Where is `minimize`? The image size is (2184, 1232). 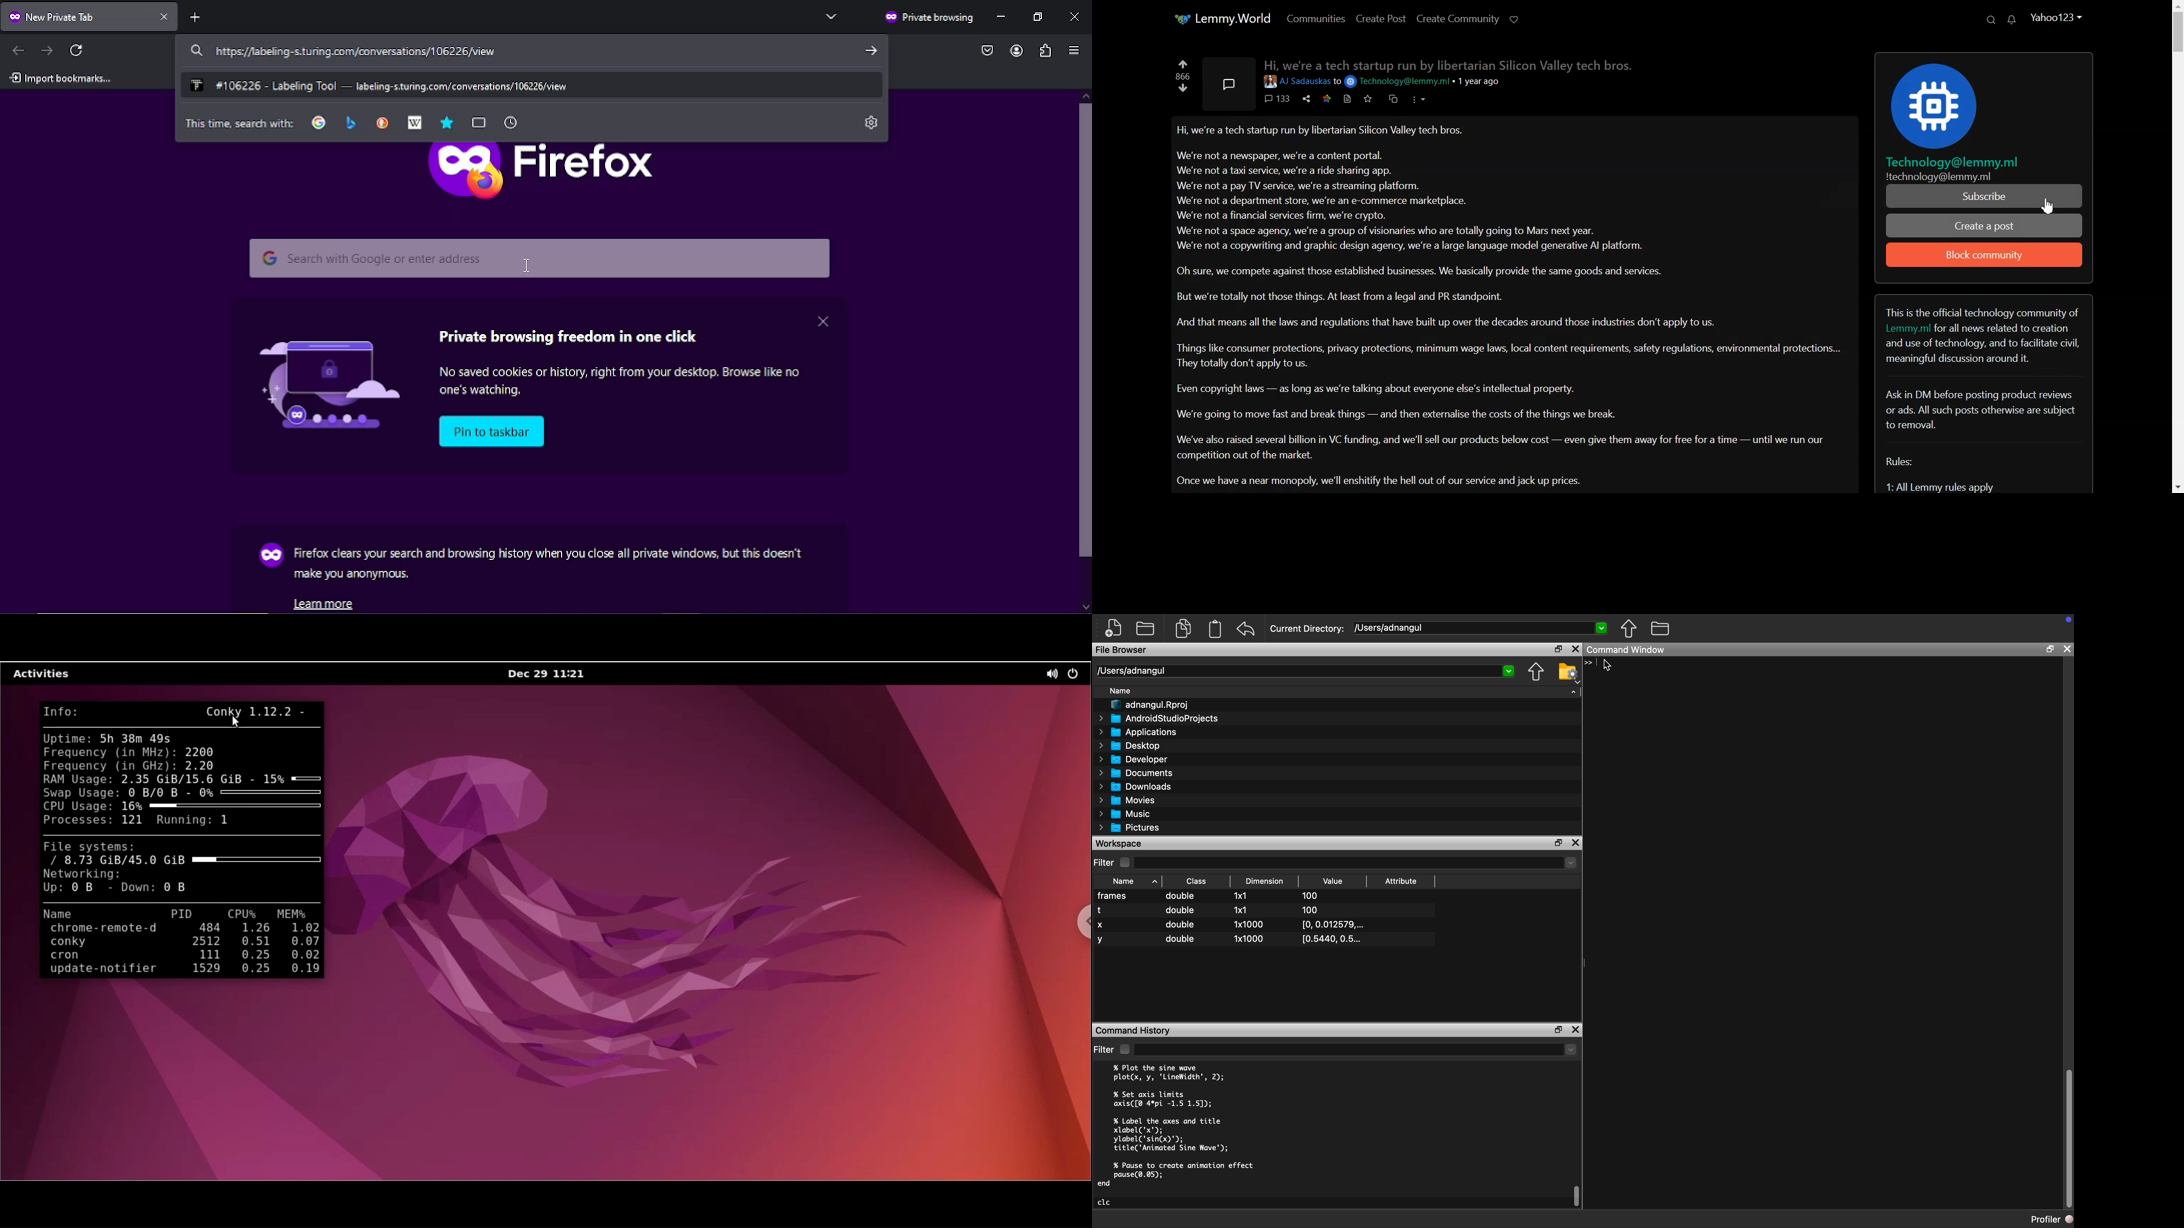 minimize is located at coordinates (1003, 17).